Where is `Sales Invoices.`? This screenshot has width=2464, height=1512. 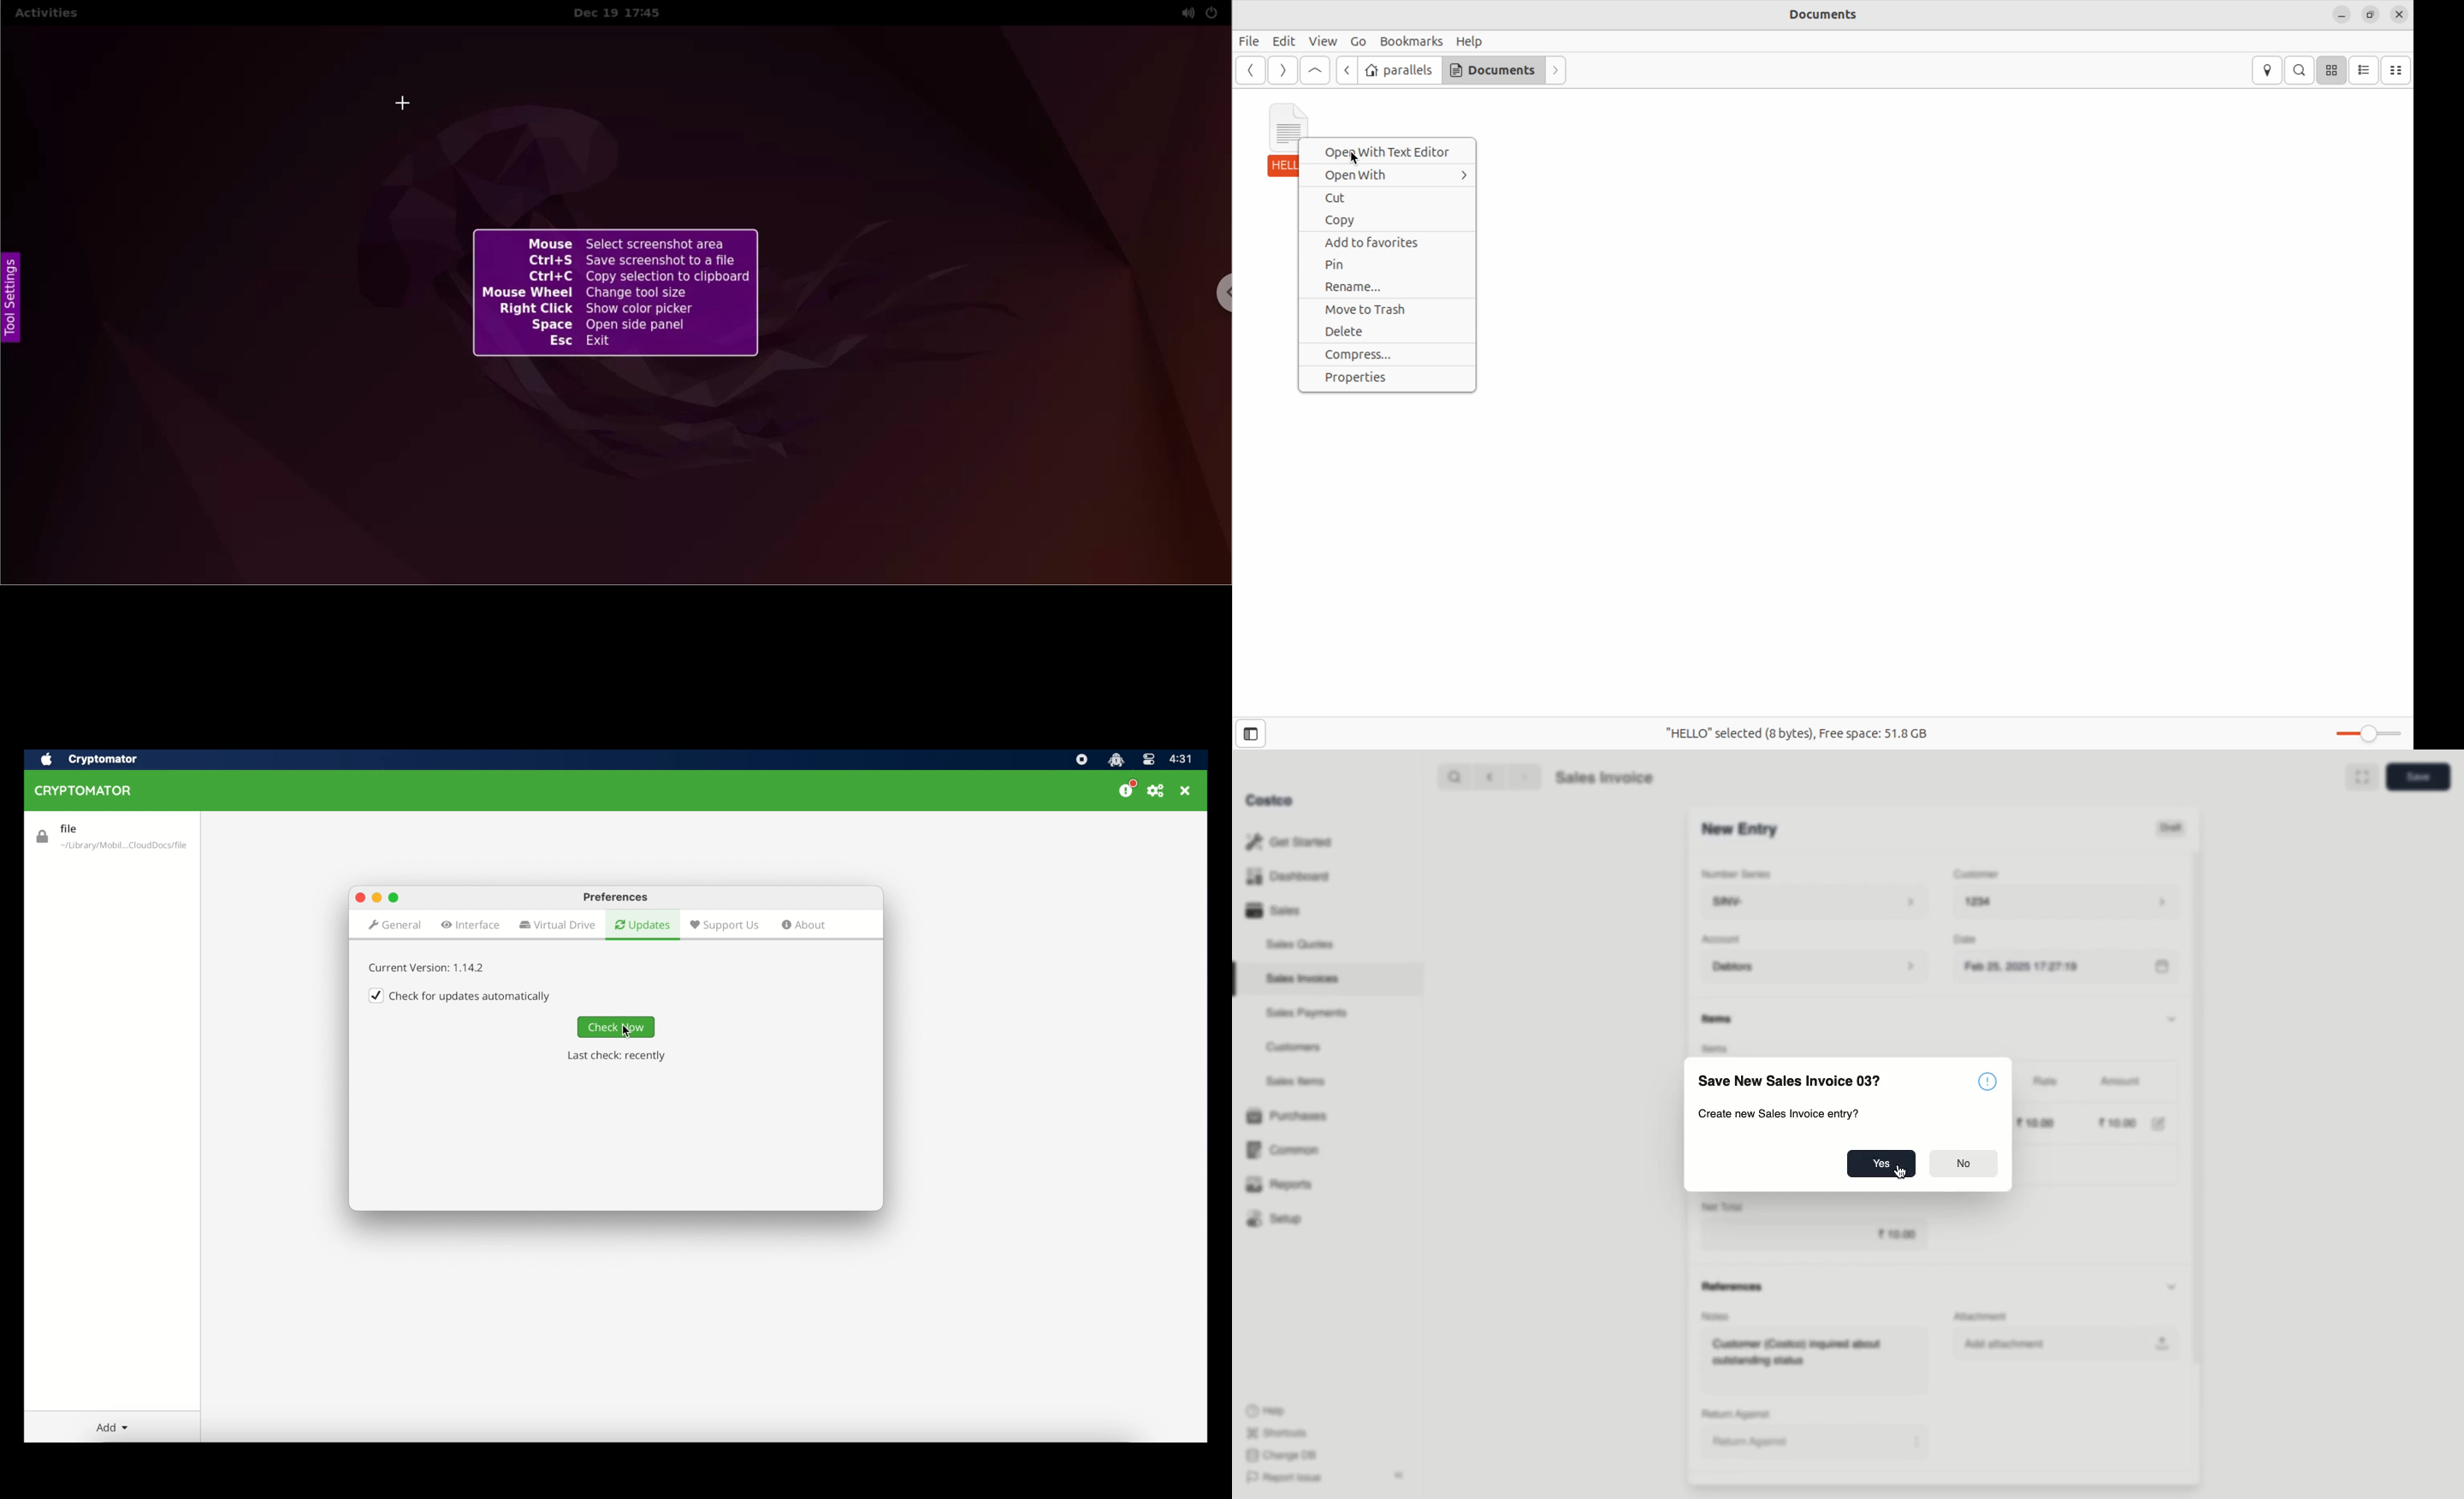 Sales Invoices. is located at coordinates (1300, 980).